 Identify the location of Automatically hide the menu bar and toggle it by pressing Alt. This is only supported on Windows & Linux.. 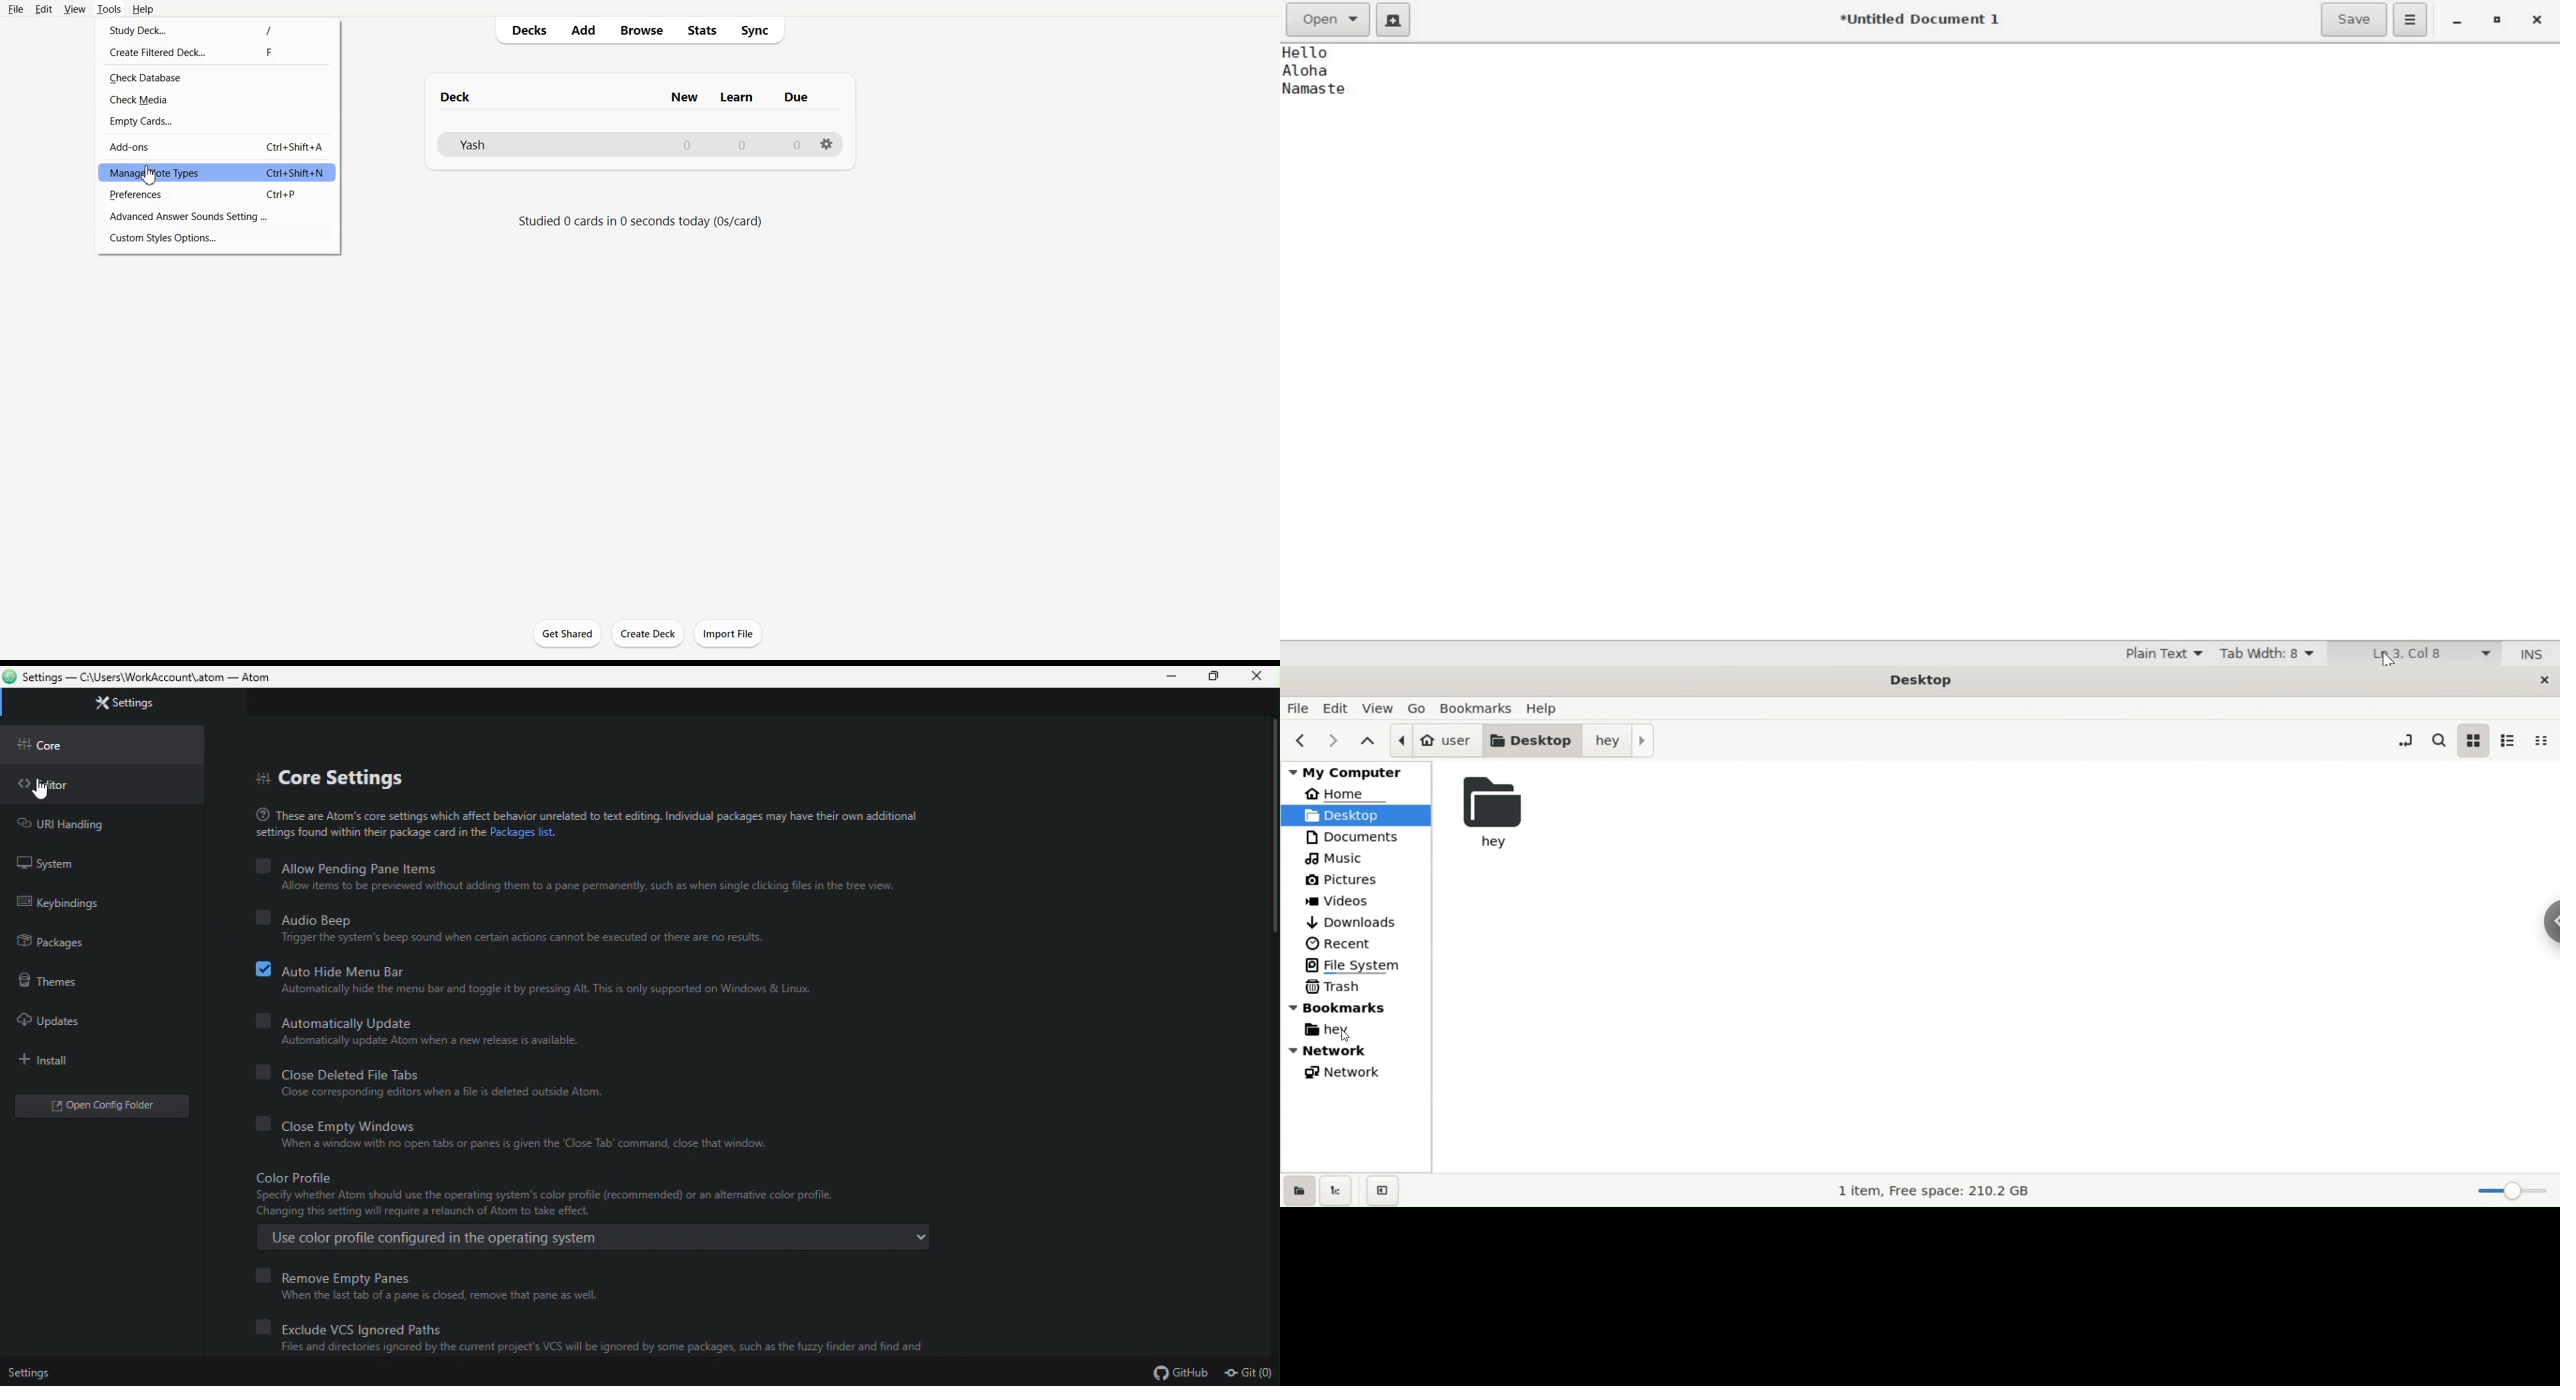
(548, 990).